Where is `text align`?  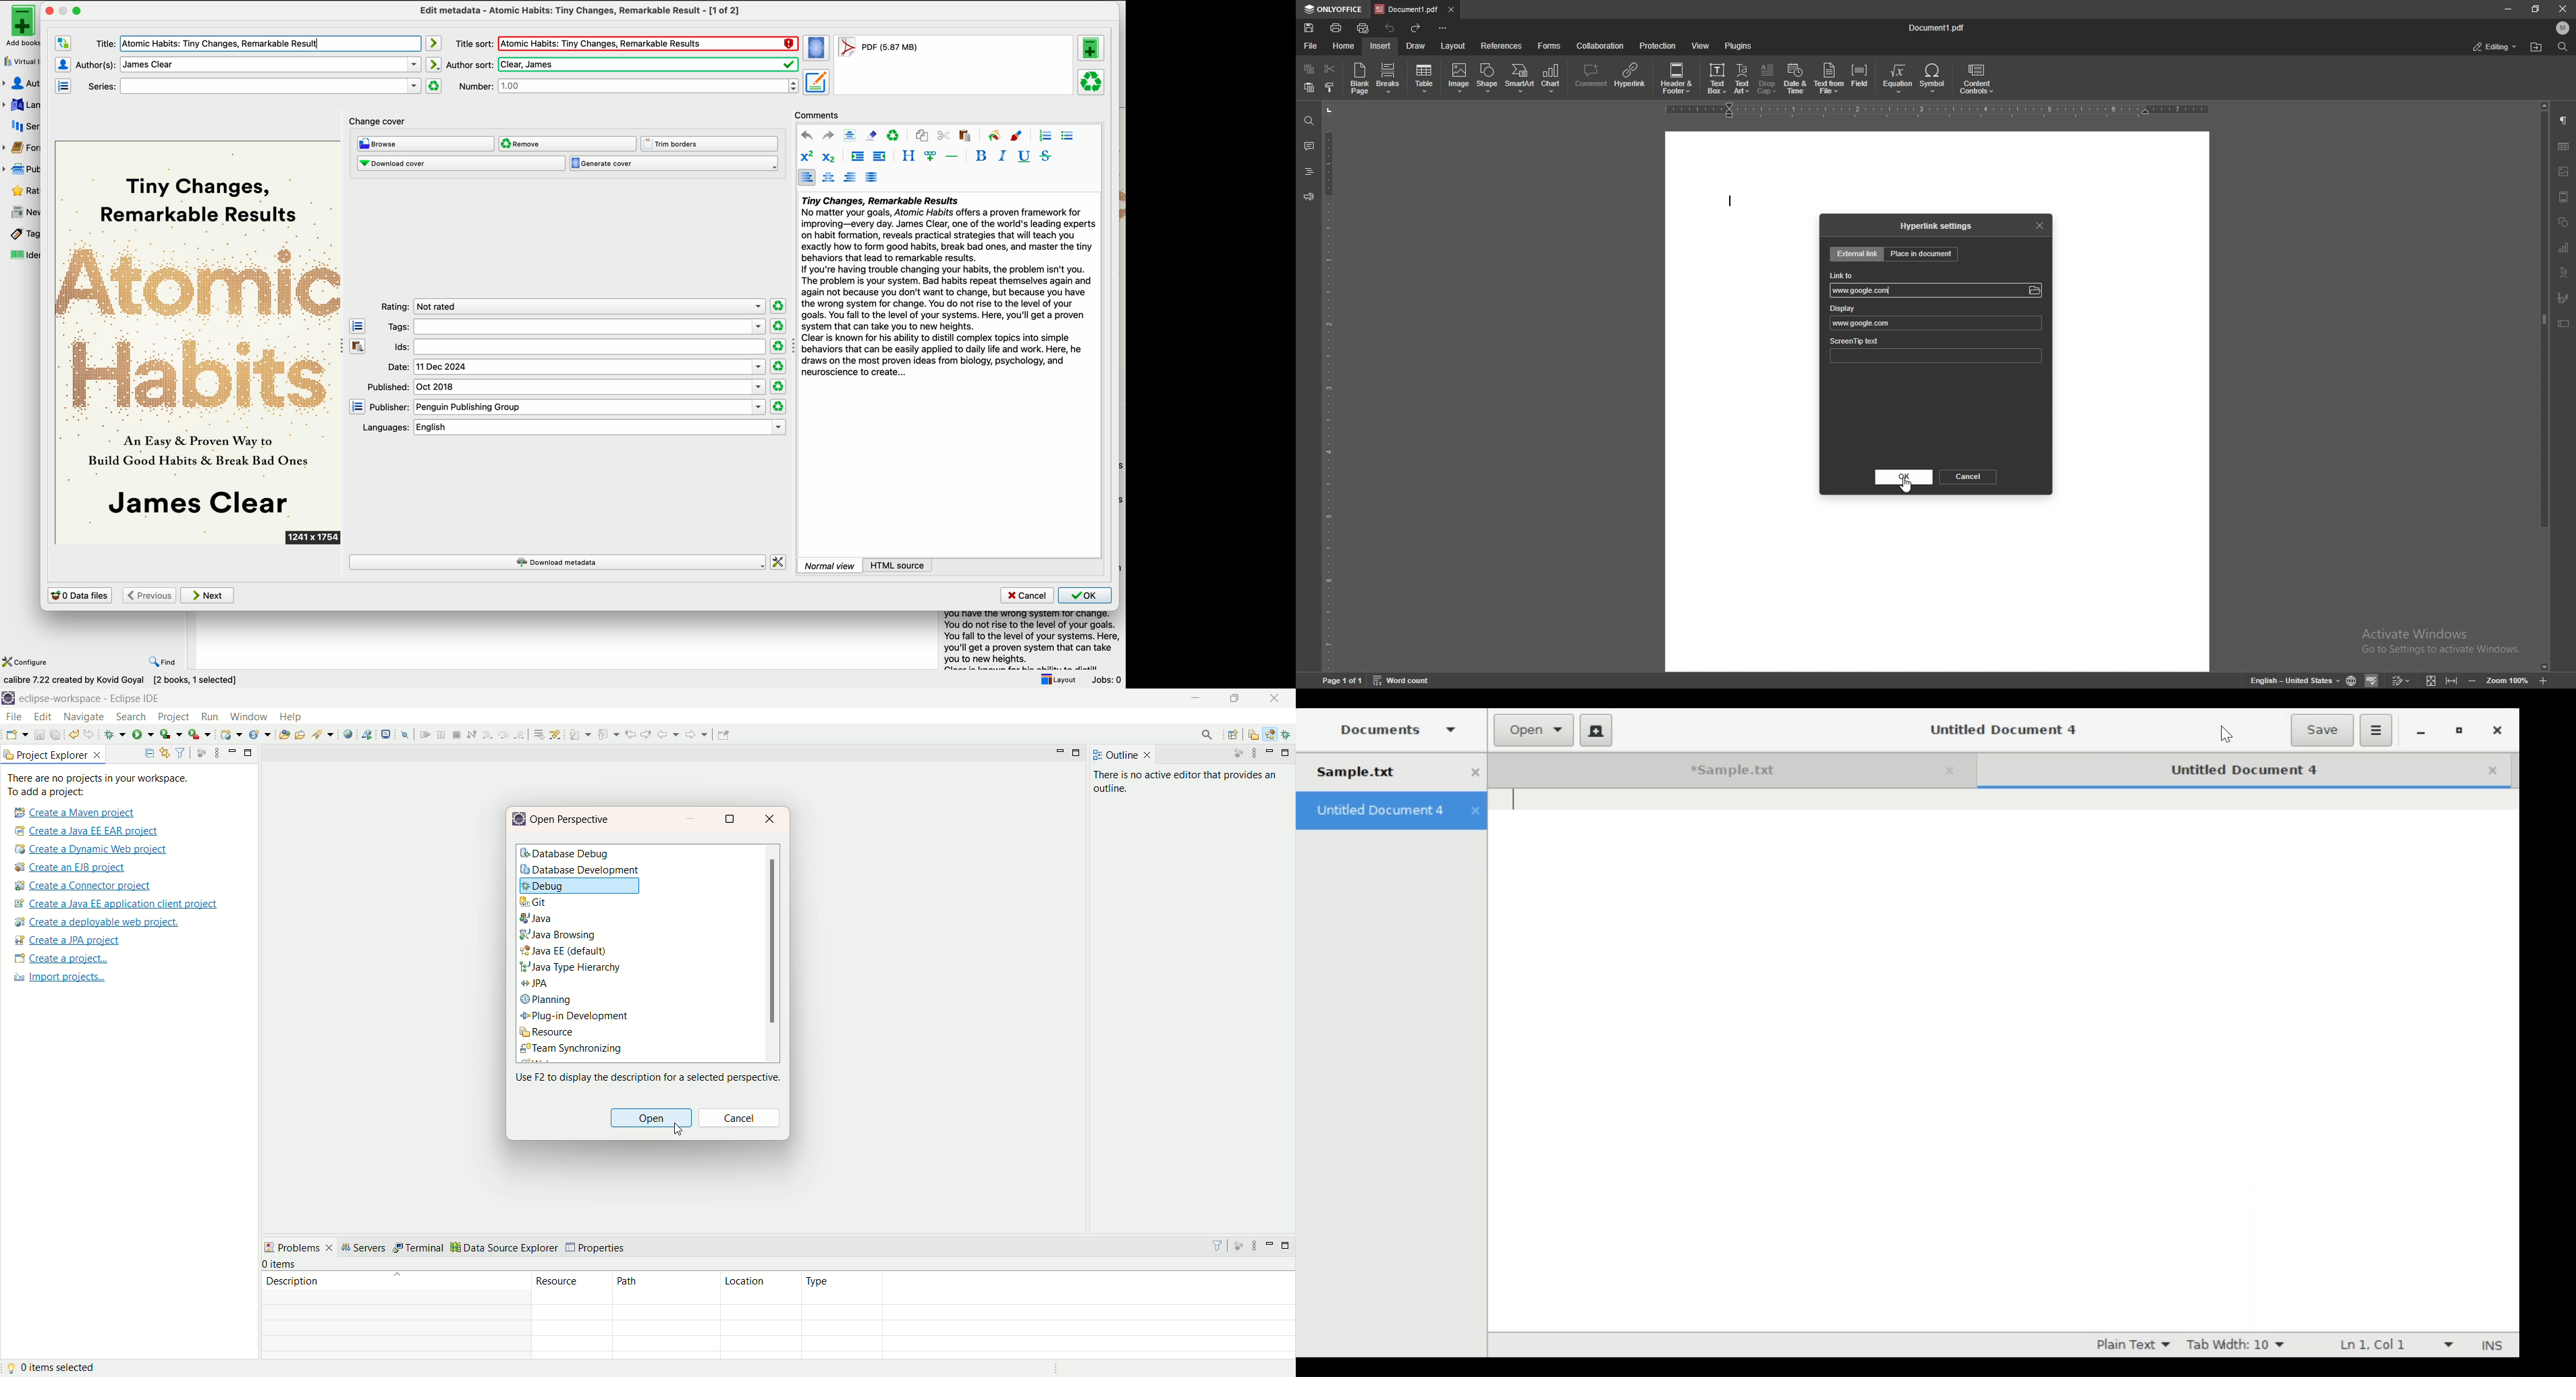
text align is located at coordinates (2565, 272).